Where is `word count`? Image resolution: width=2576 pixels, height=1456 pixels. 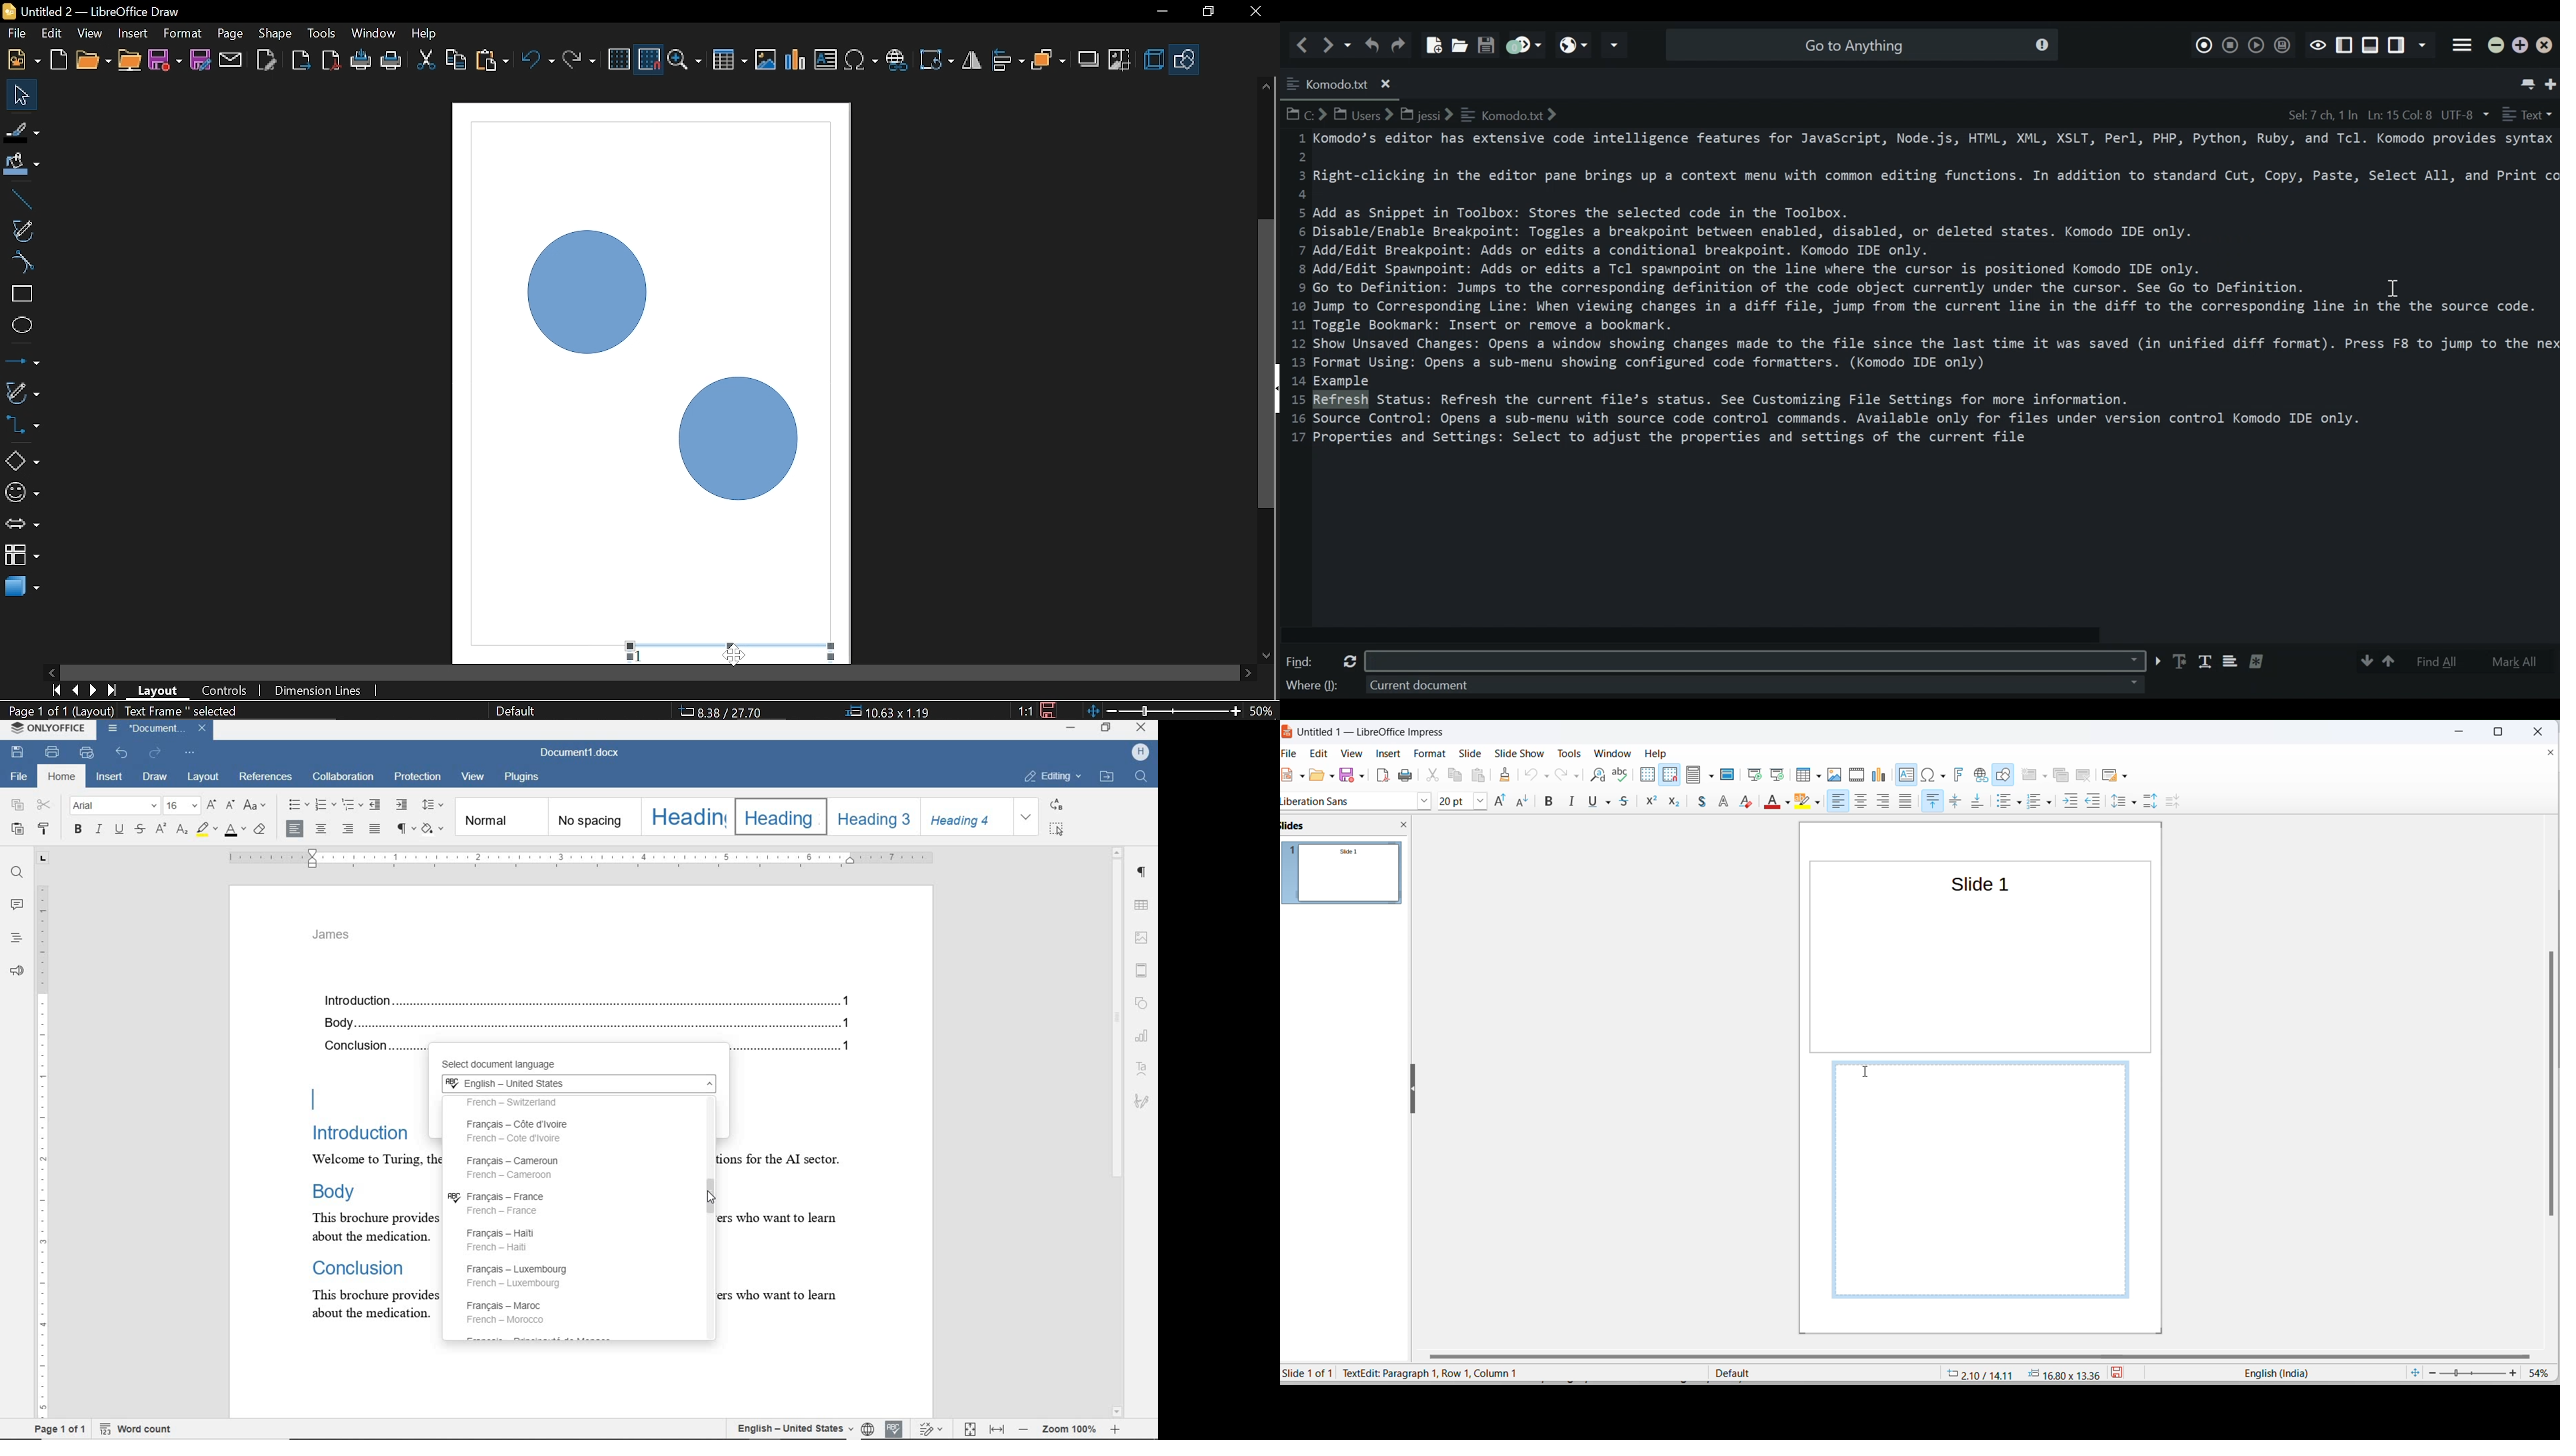 word count is located at coordinates (143, 1428).